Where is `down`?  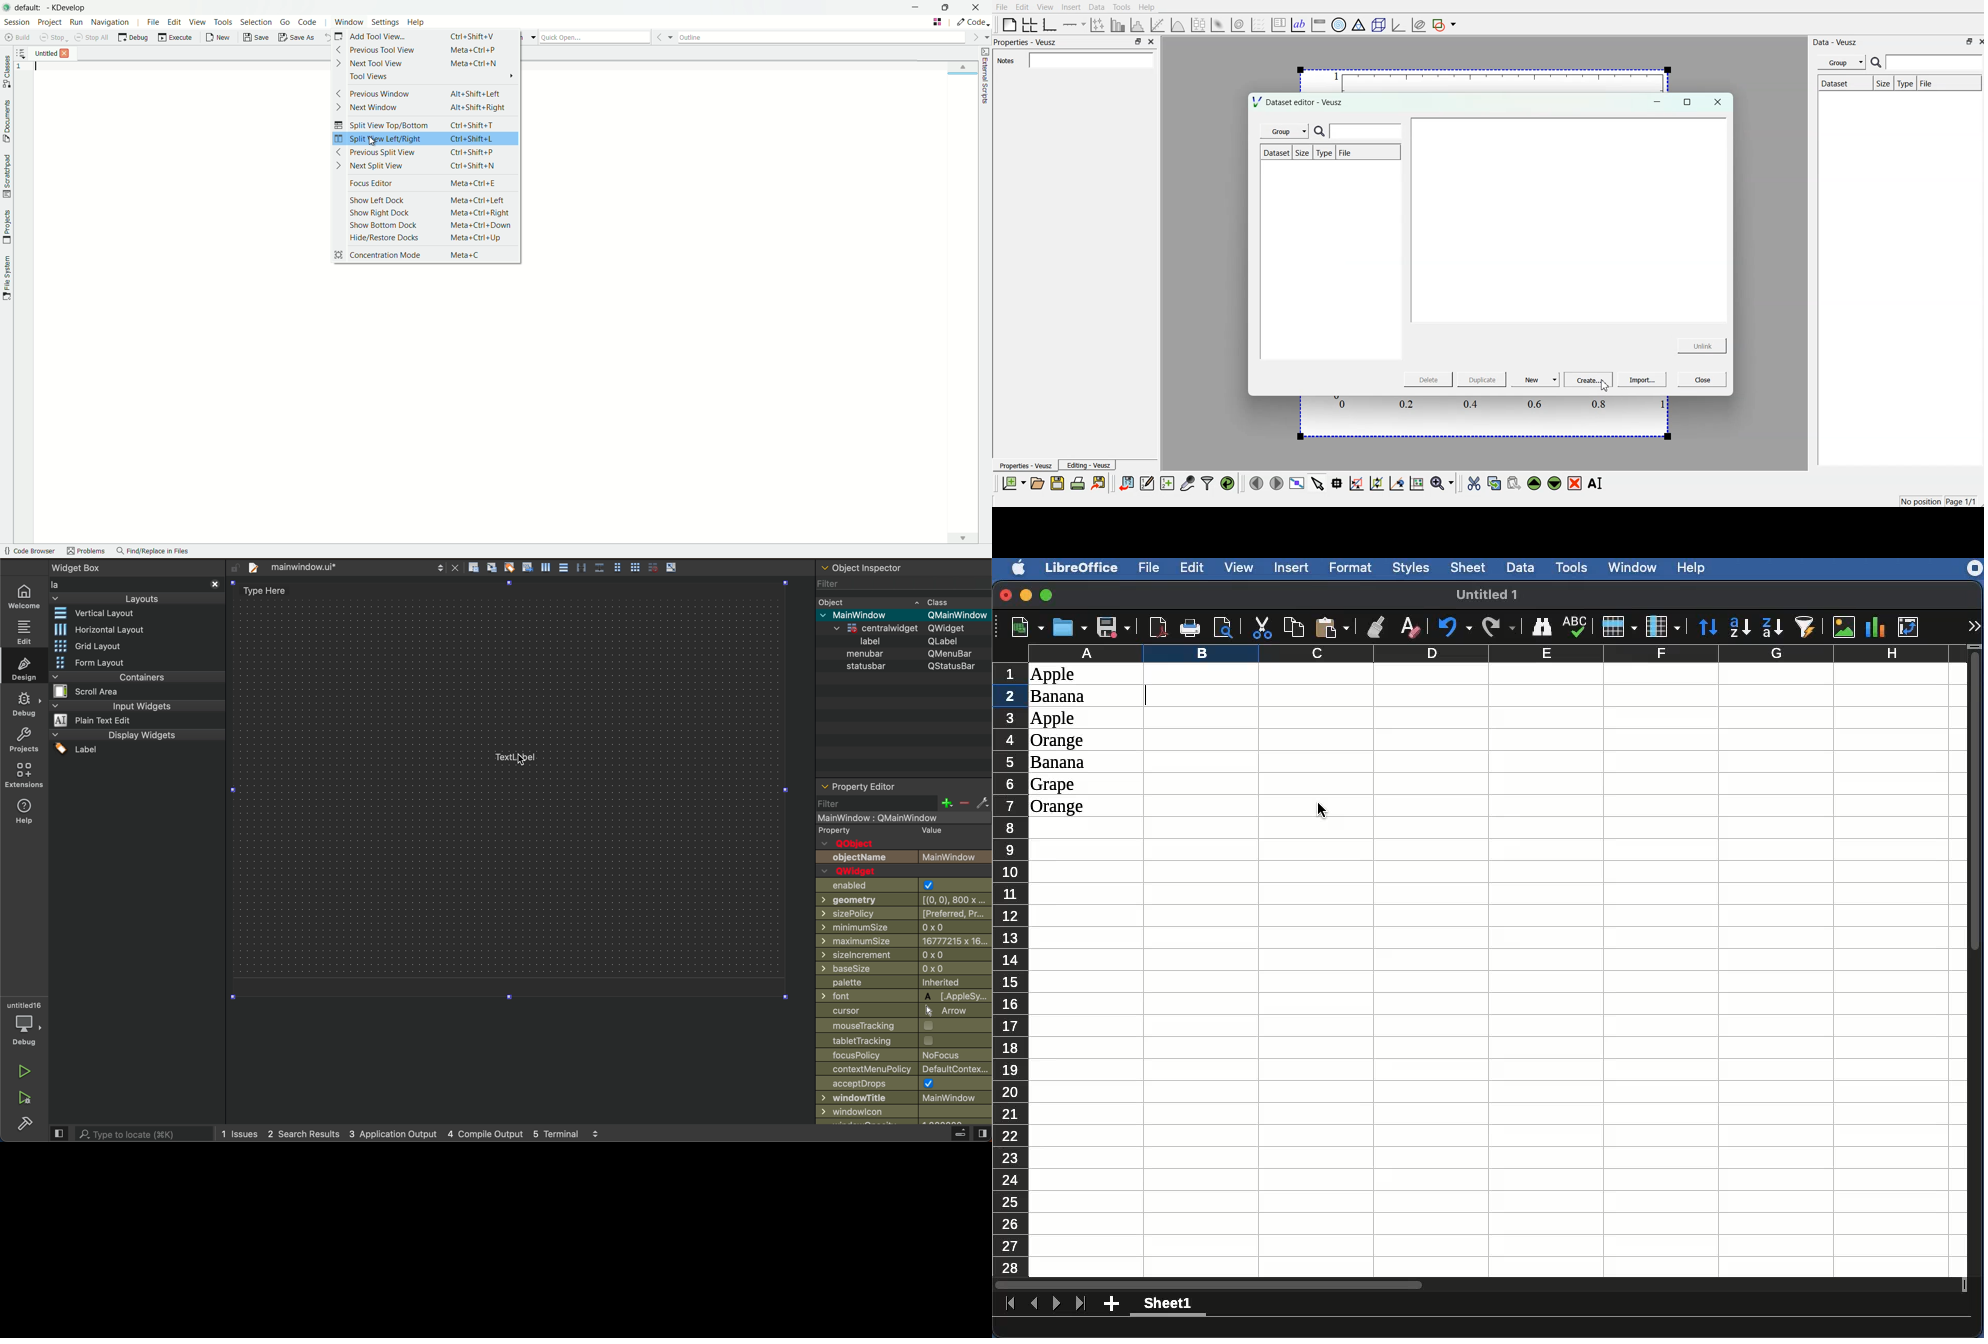 down is located at coordinates (959, 537).